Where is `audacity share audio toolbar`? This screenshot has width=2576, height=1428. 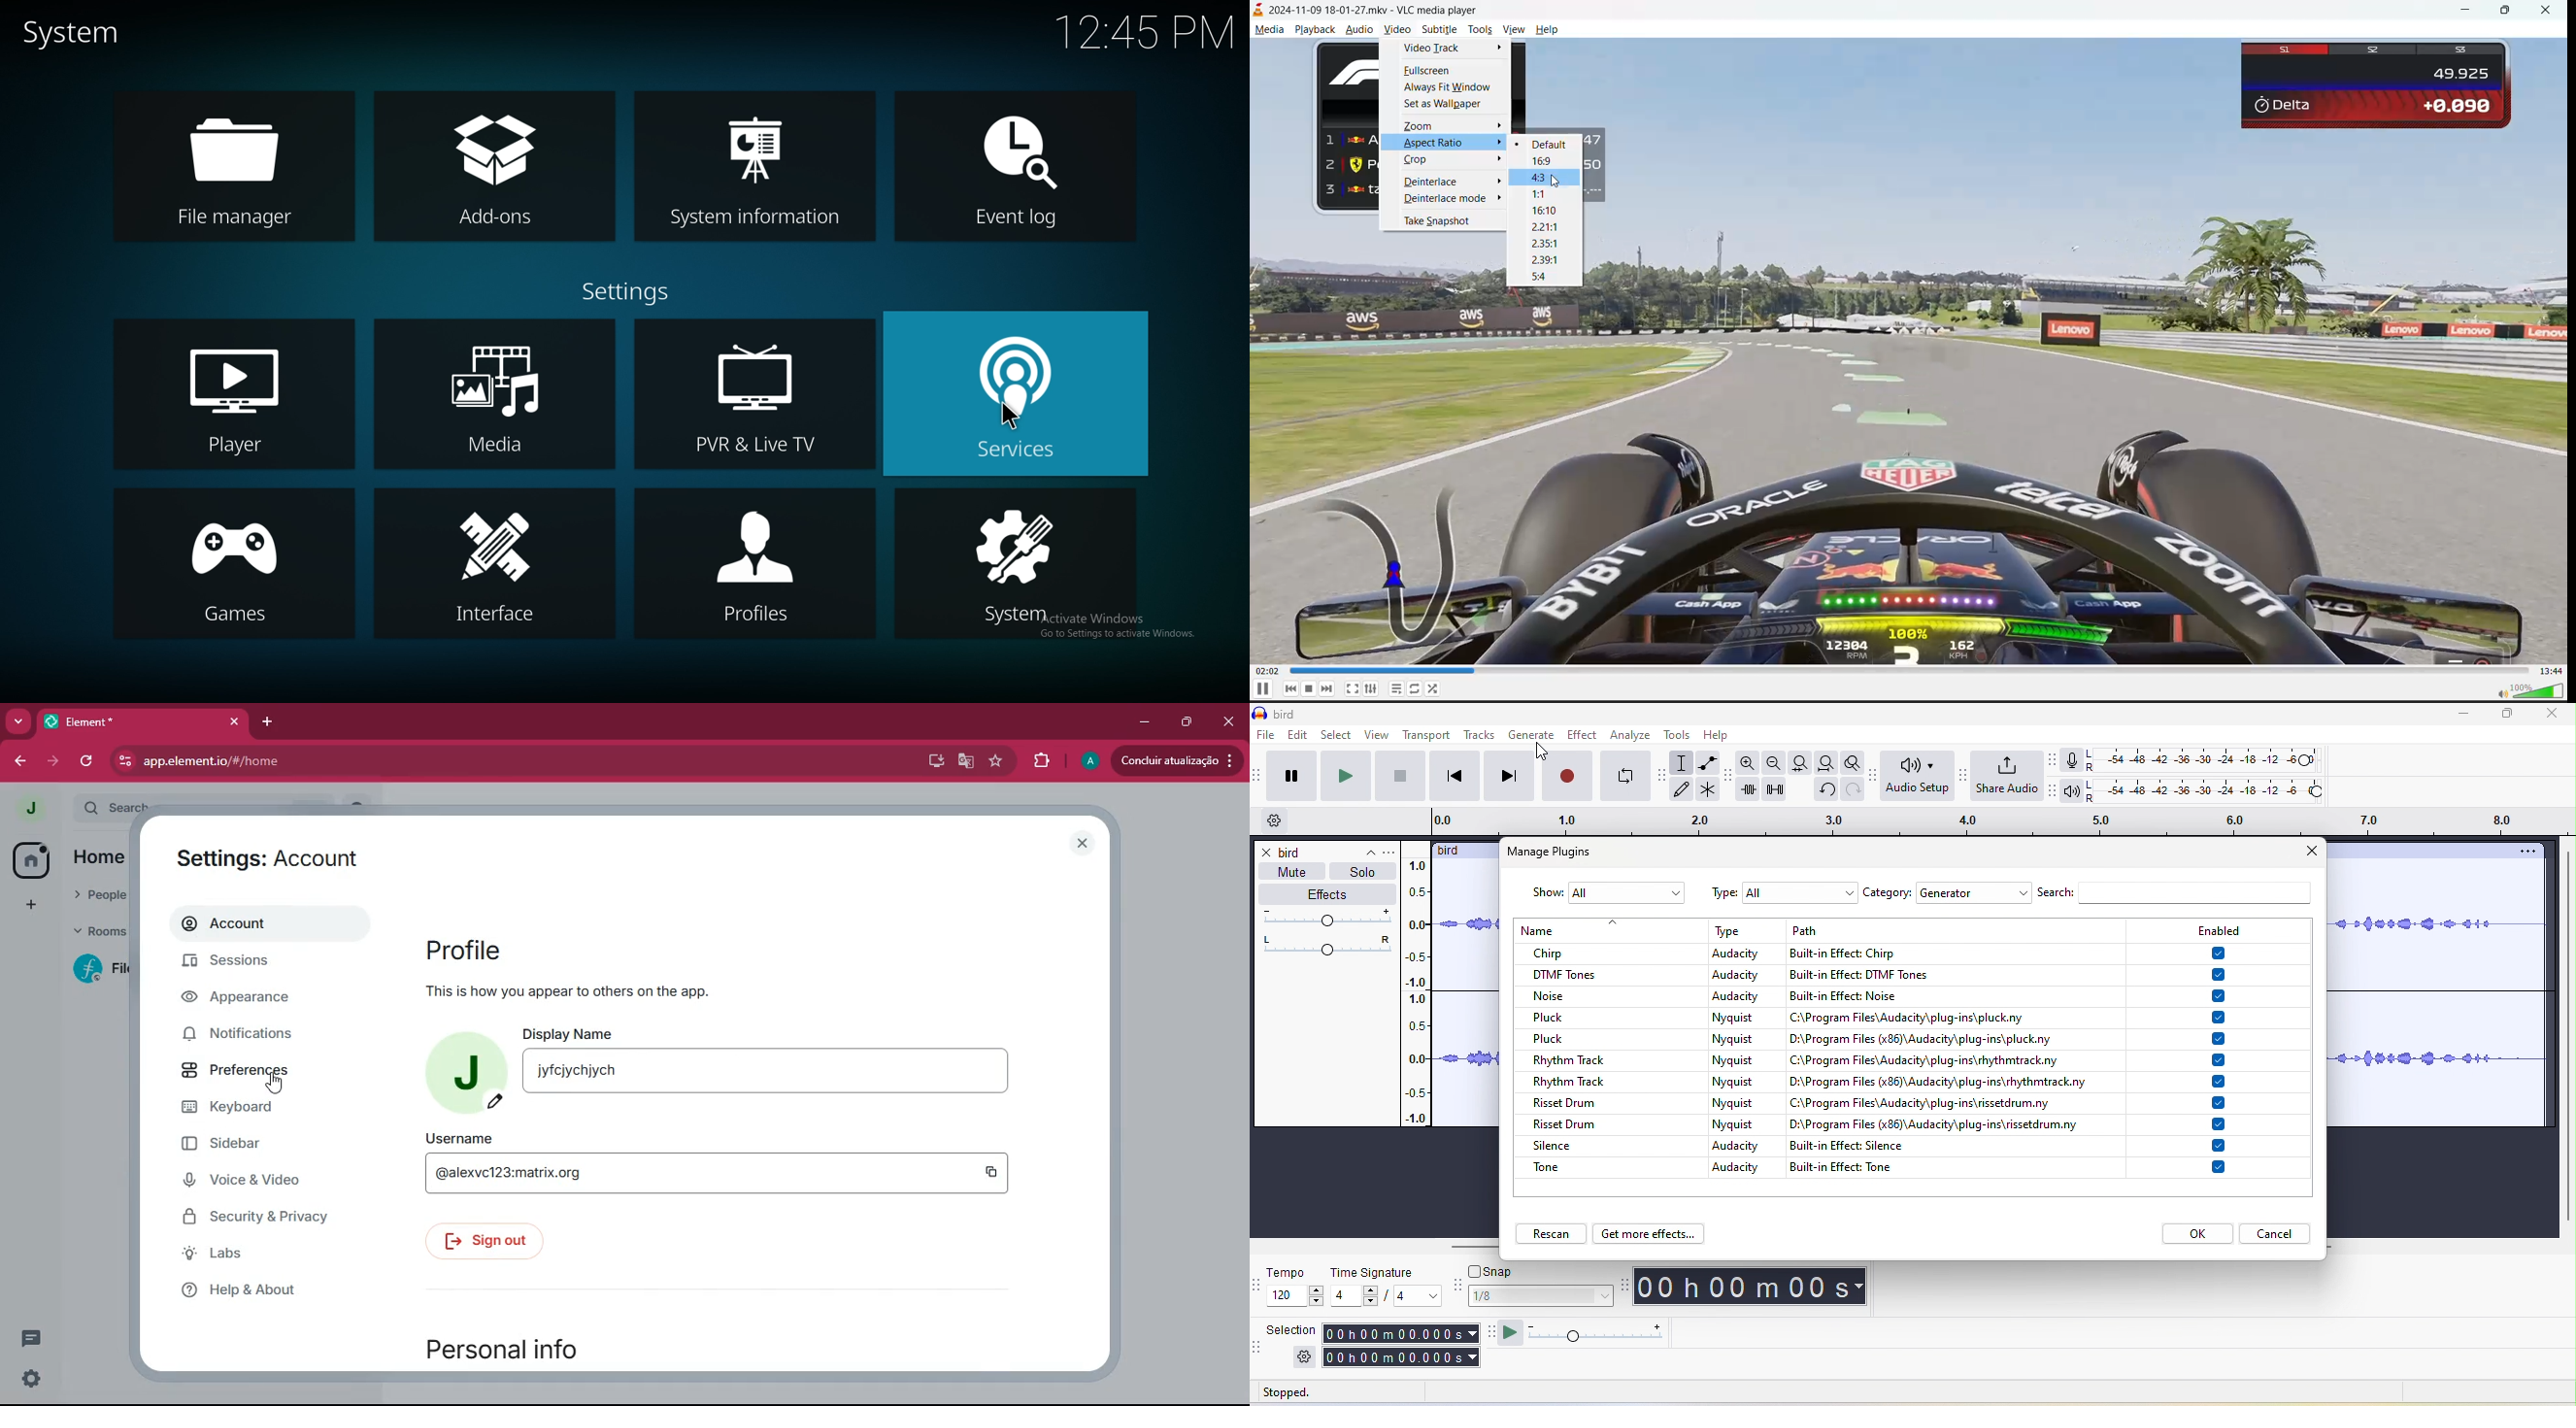 audacity share audio toolbar is located at coordinates (1959, 780).